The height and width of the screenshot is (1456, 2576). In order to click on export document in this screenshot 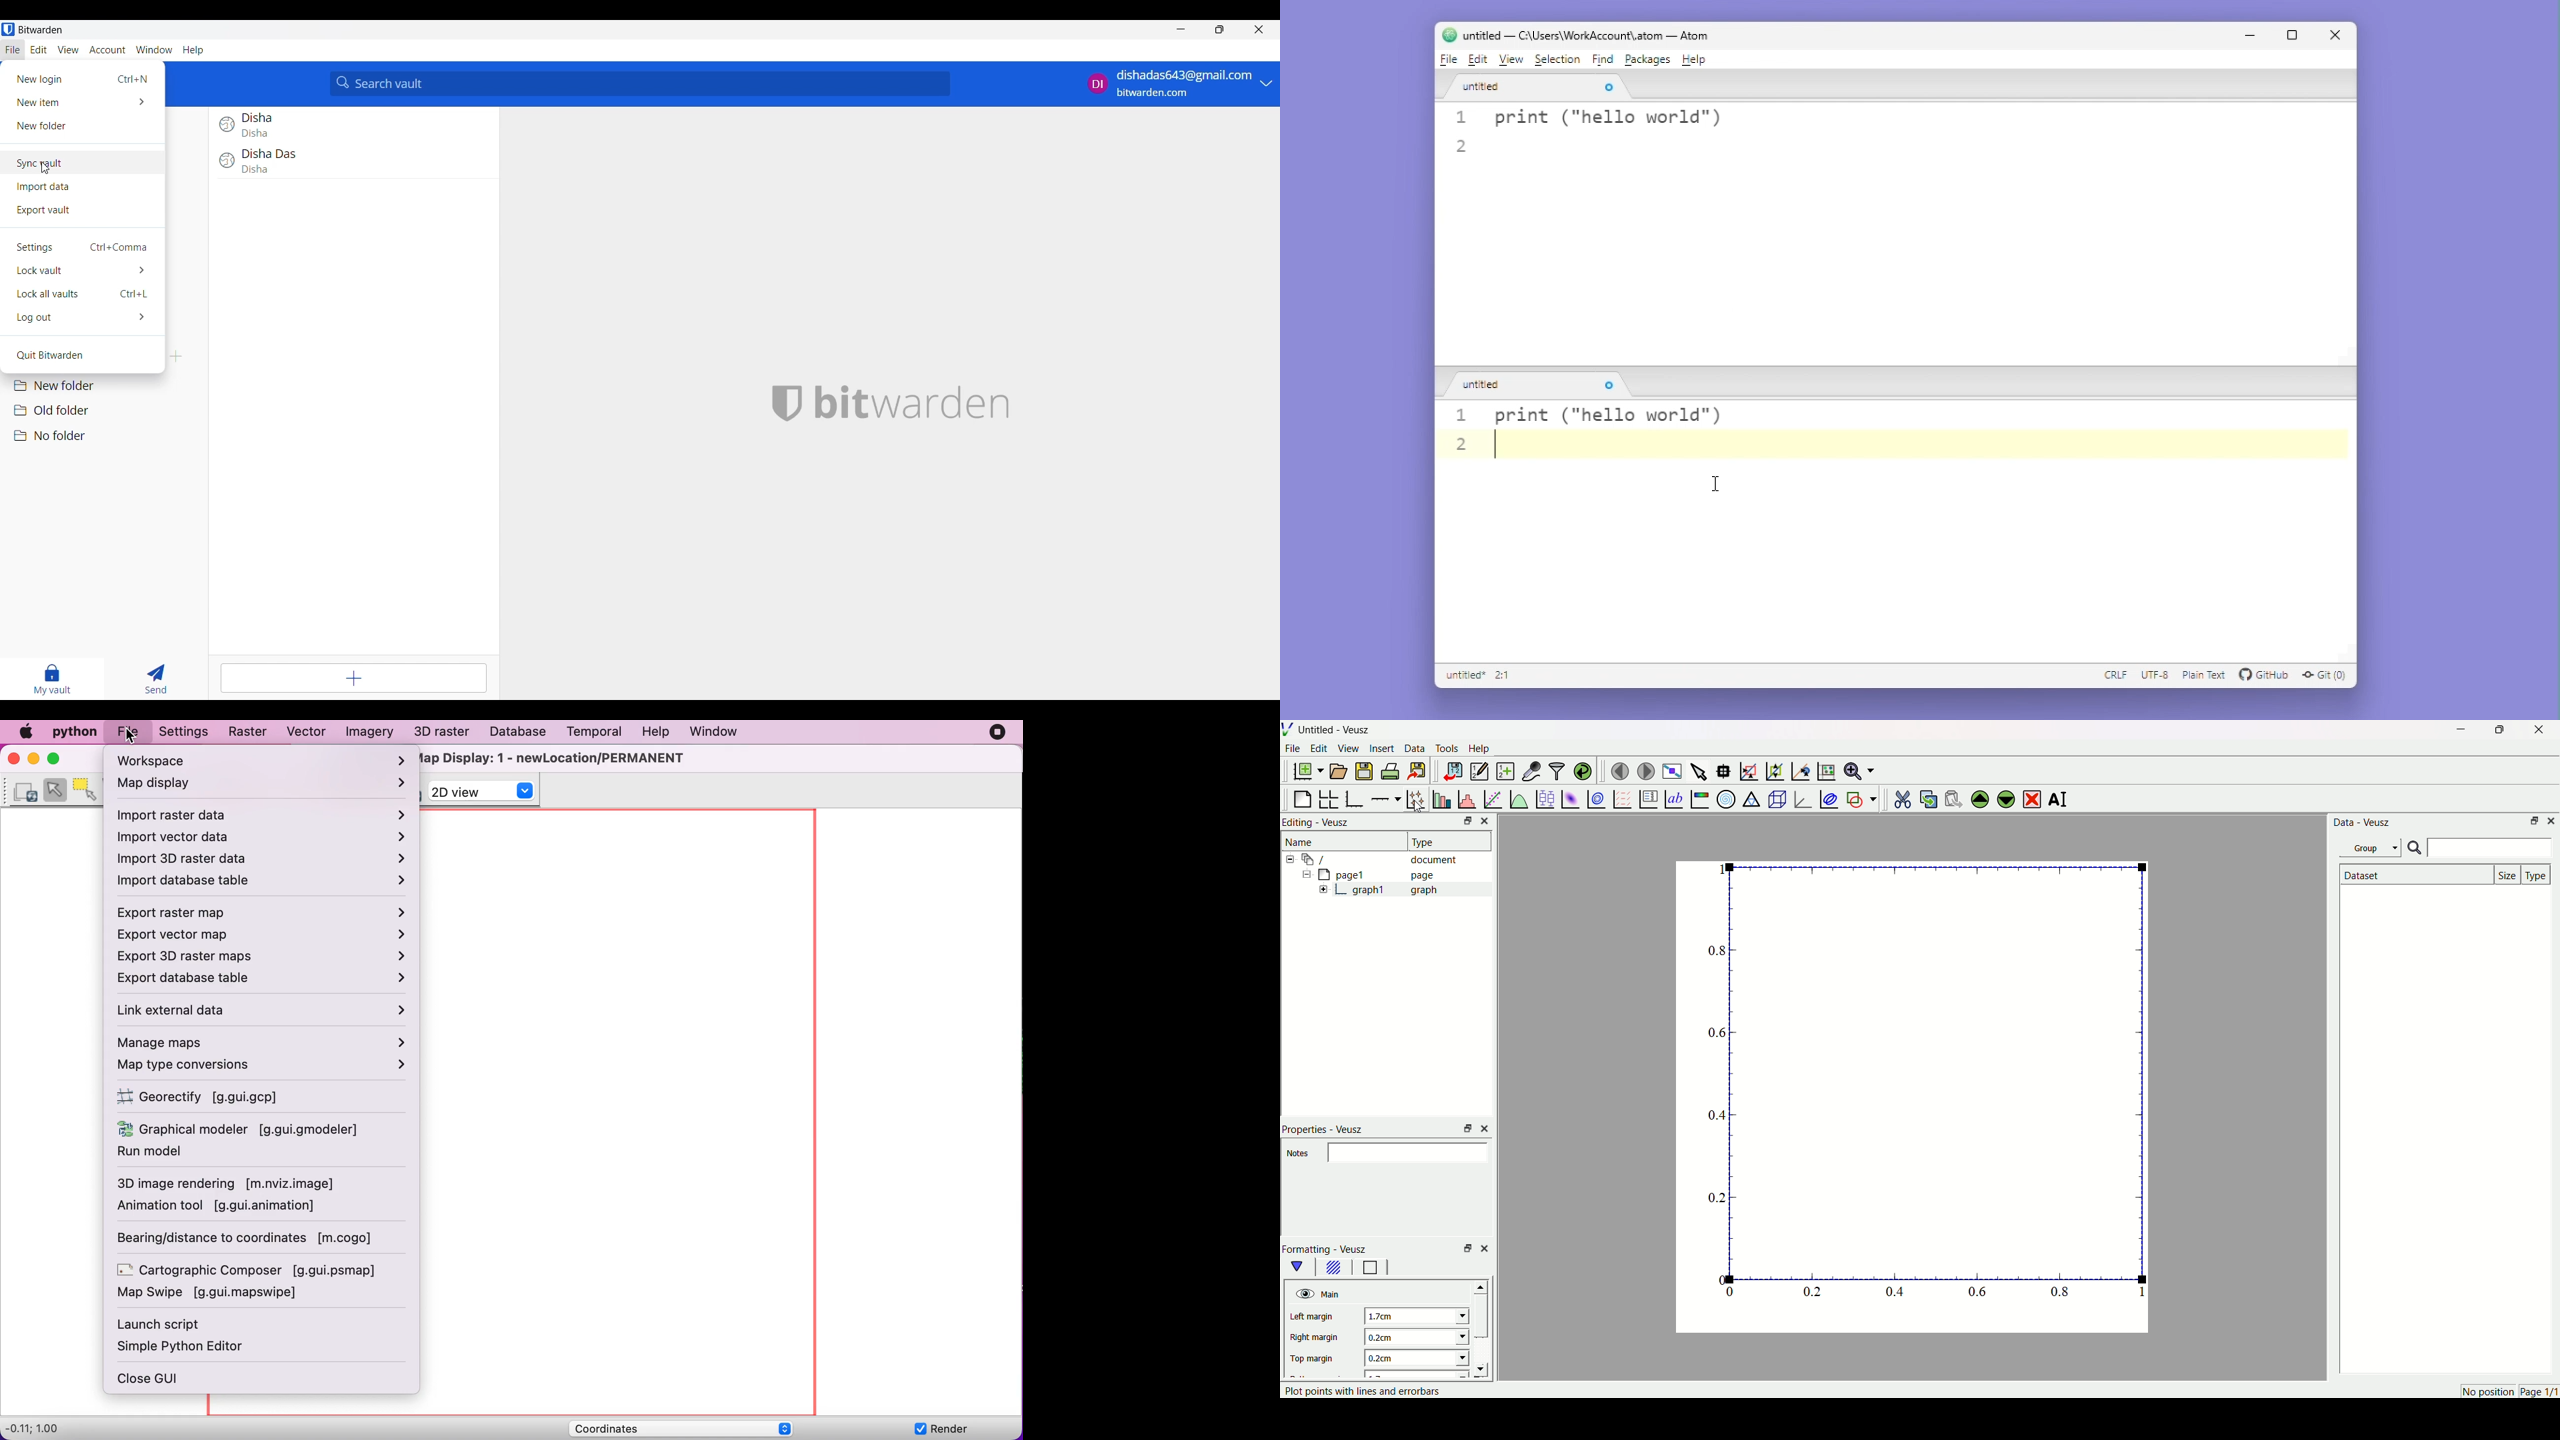, I will do `click(1423, 771)`.